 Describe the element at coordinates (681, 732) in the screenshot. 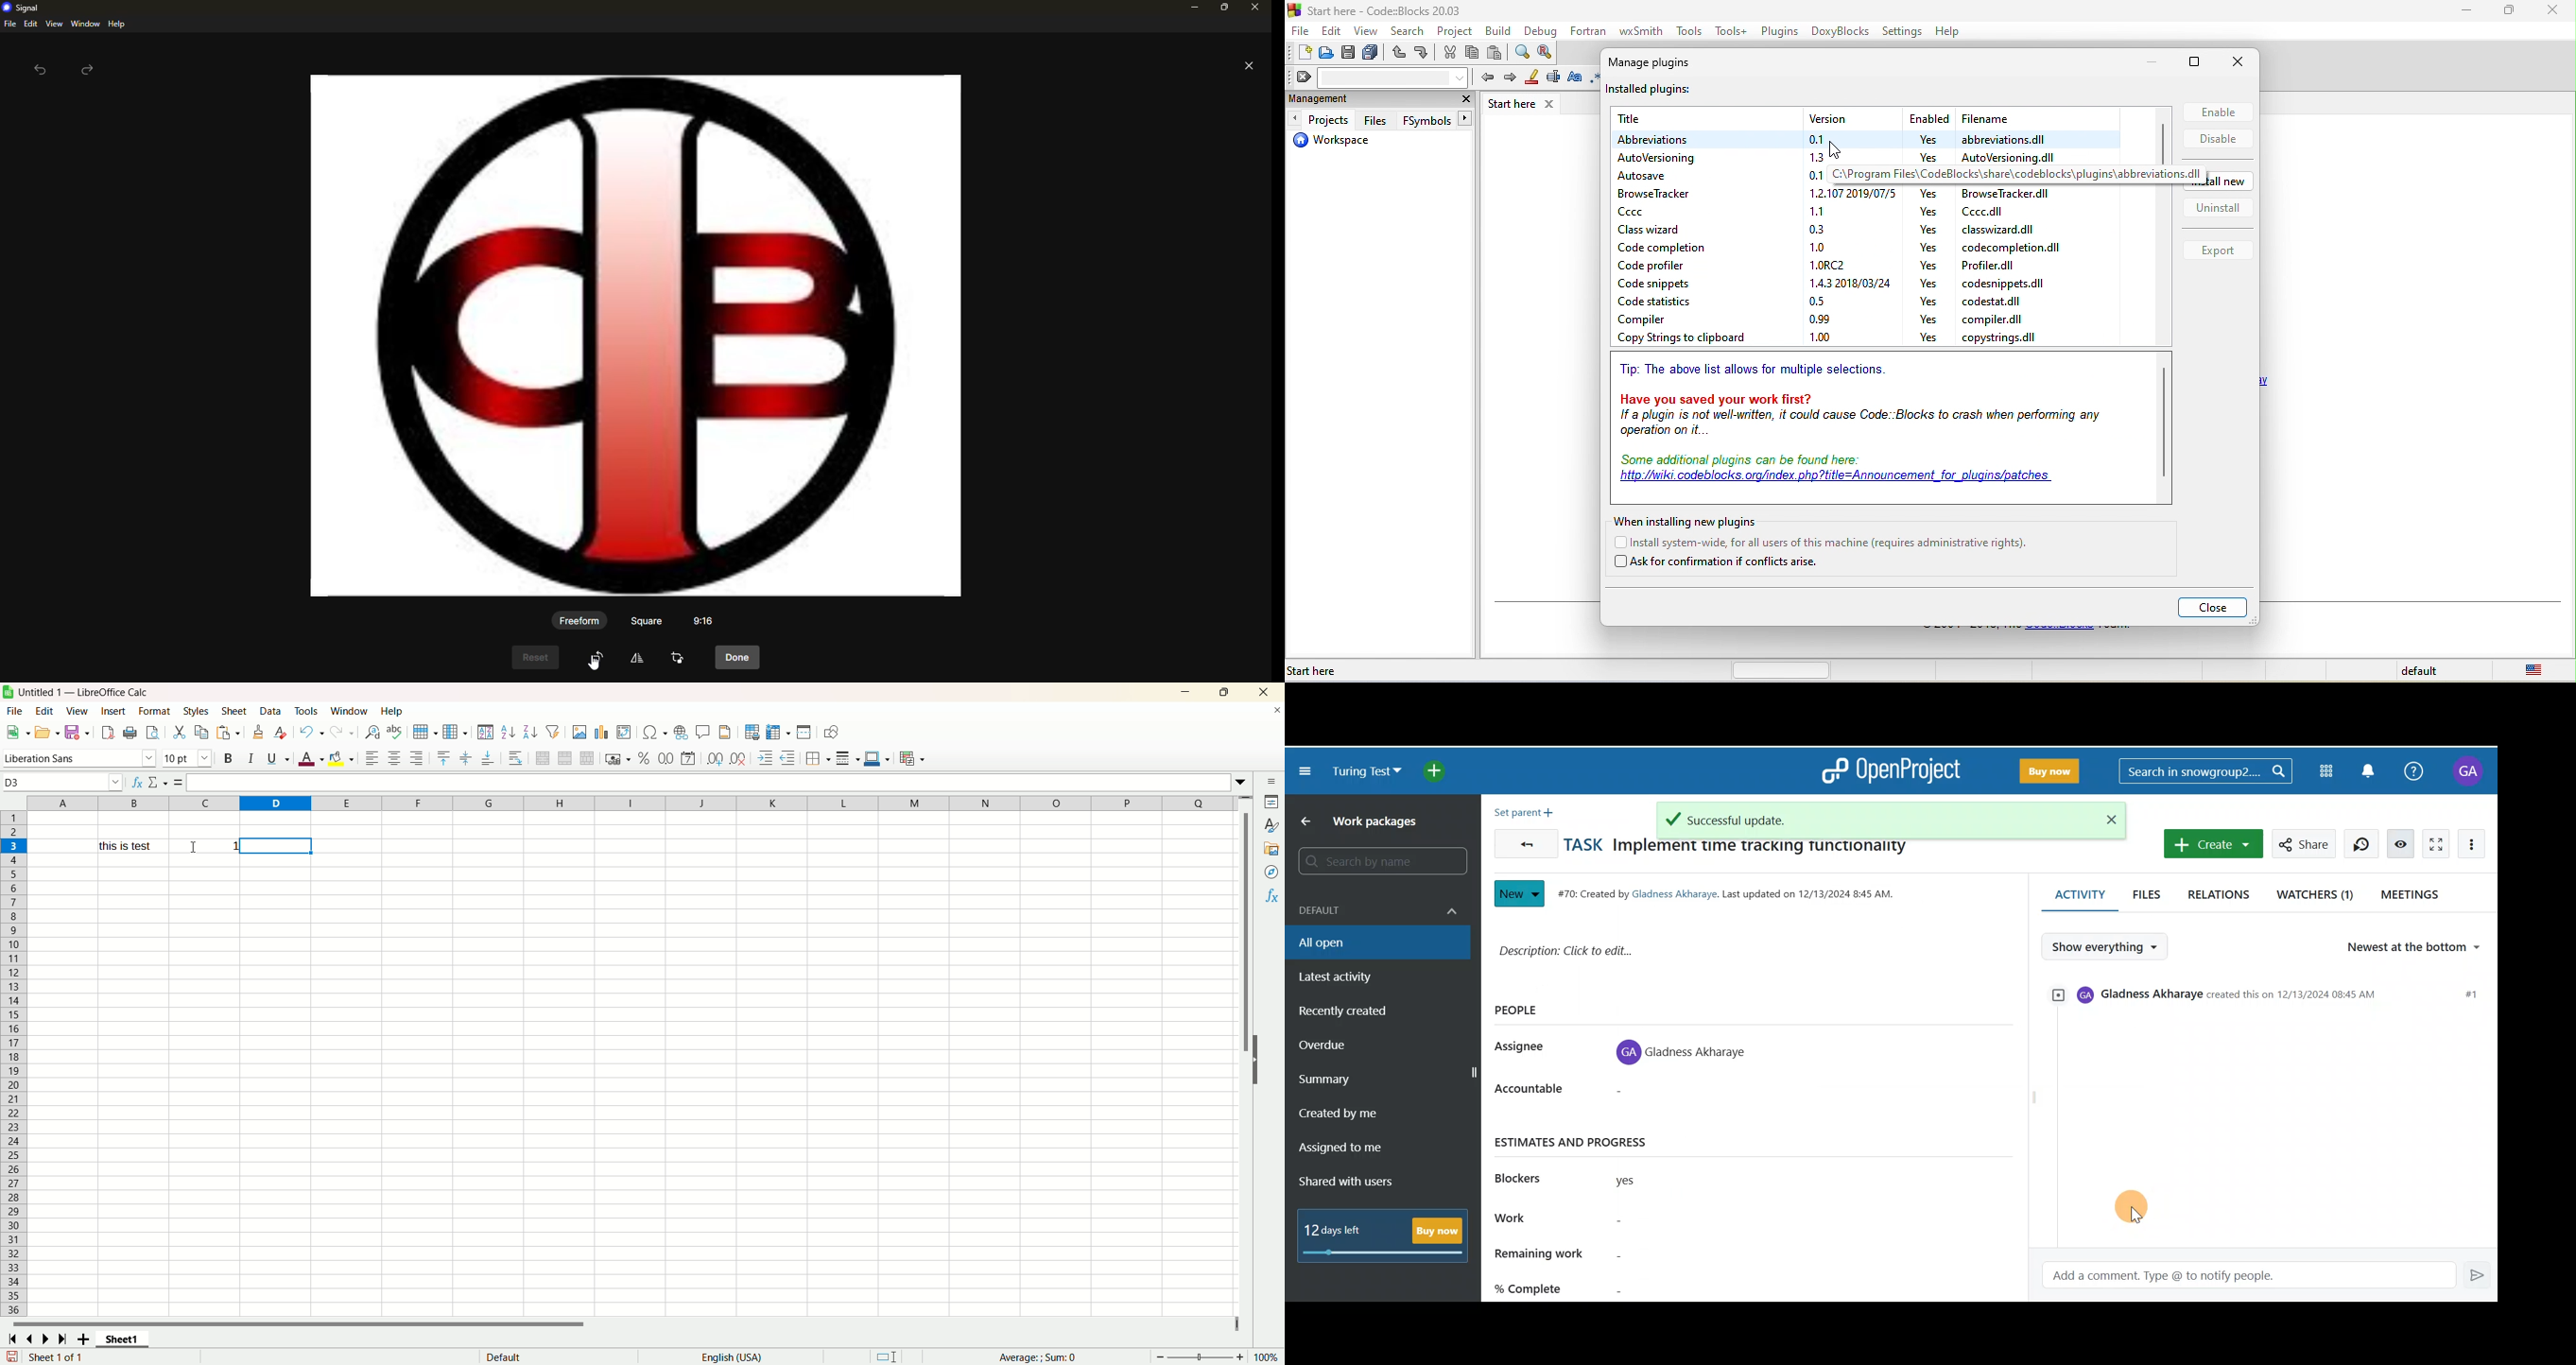

I see `insert hyperlink` at that location.